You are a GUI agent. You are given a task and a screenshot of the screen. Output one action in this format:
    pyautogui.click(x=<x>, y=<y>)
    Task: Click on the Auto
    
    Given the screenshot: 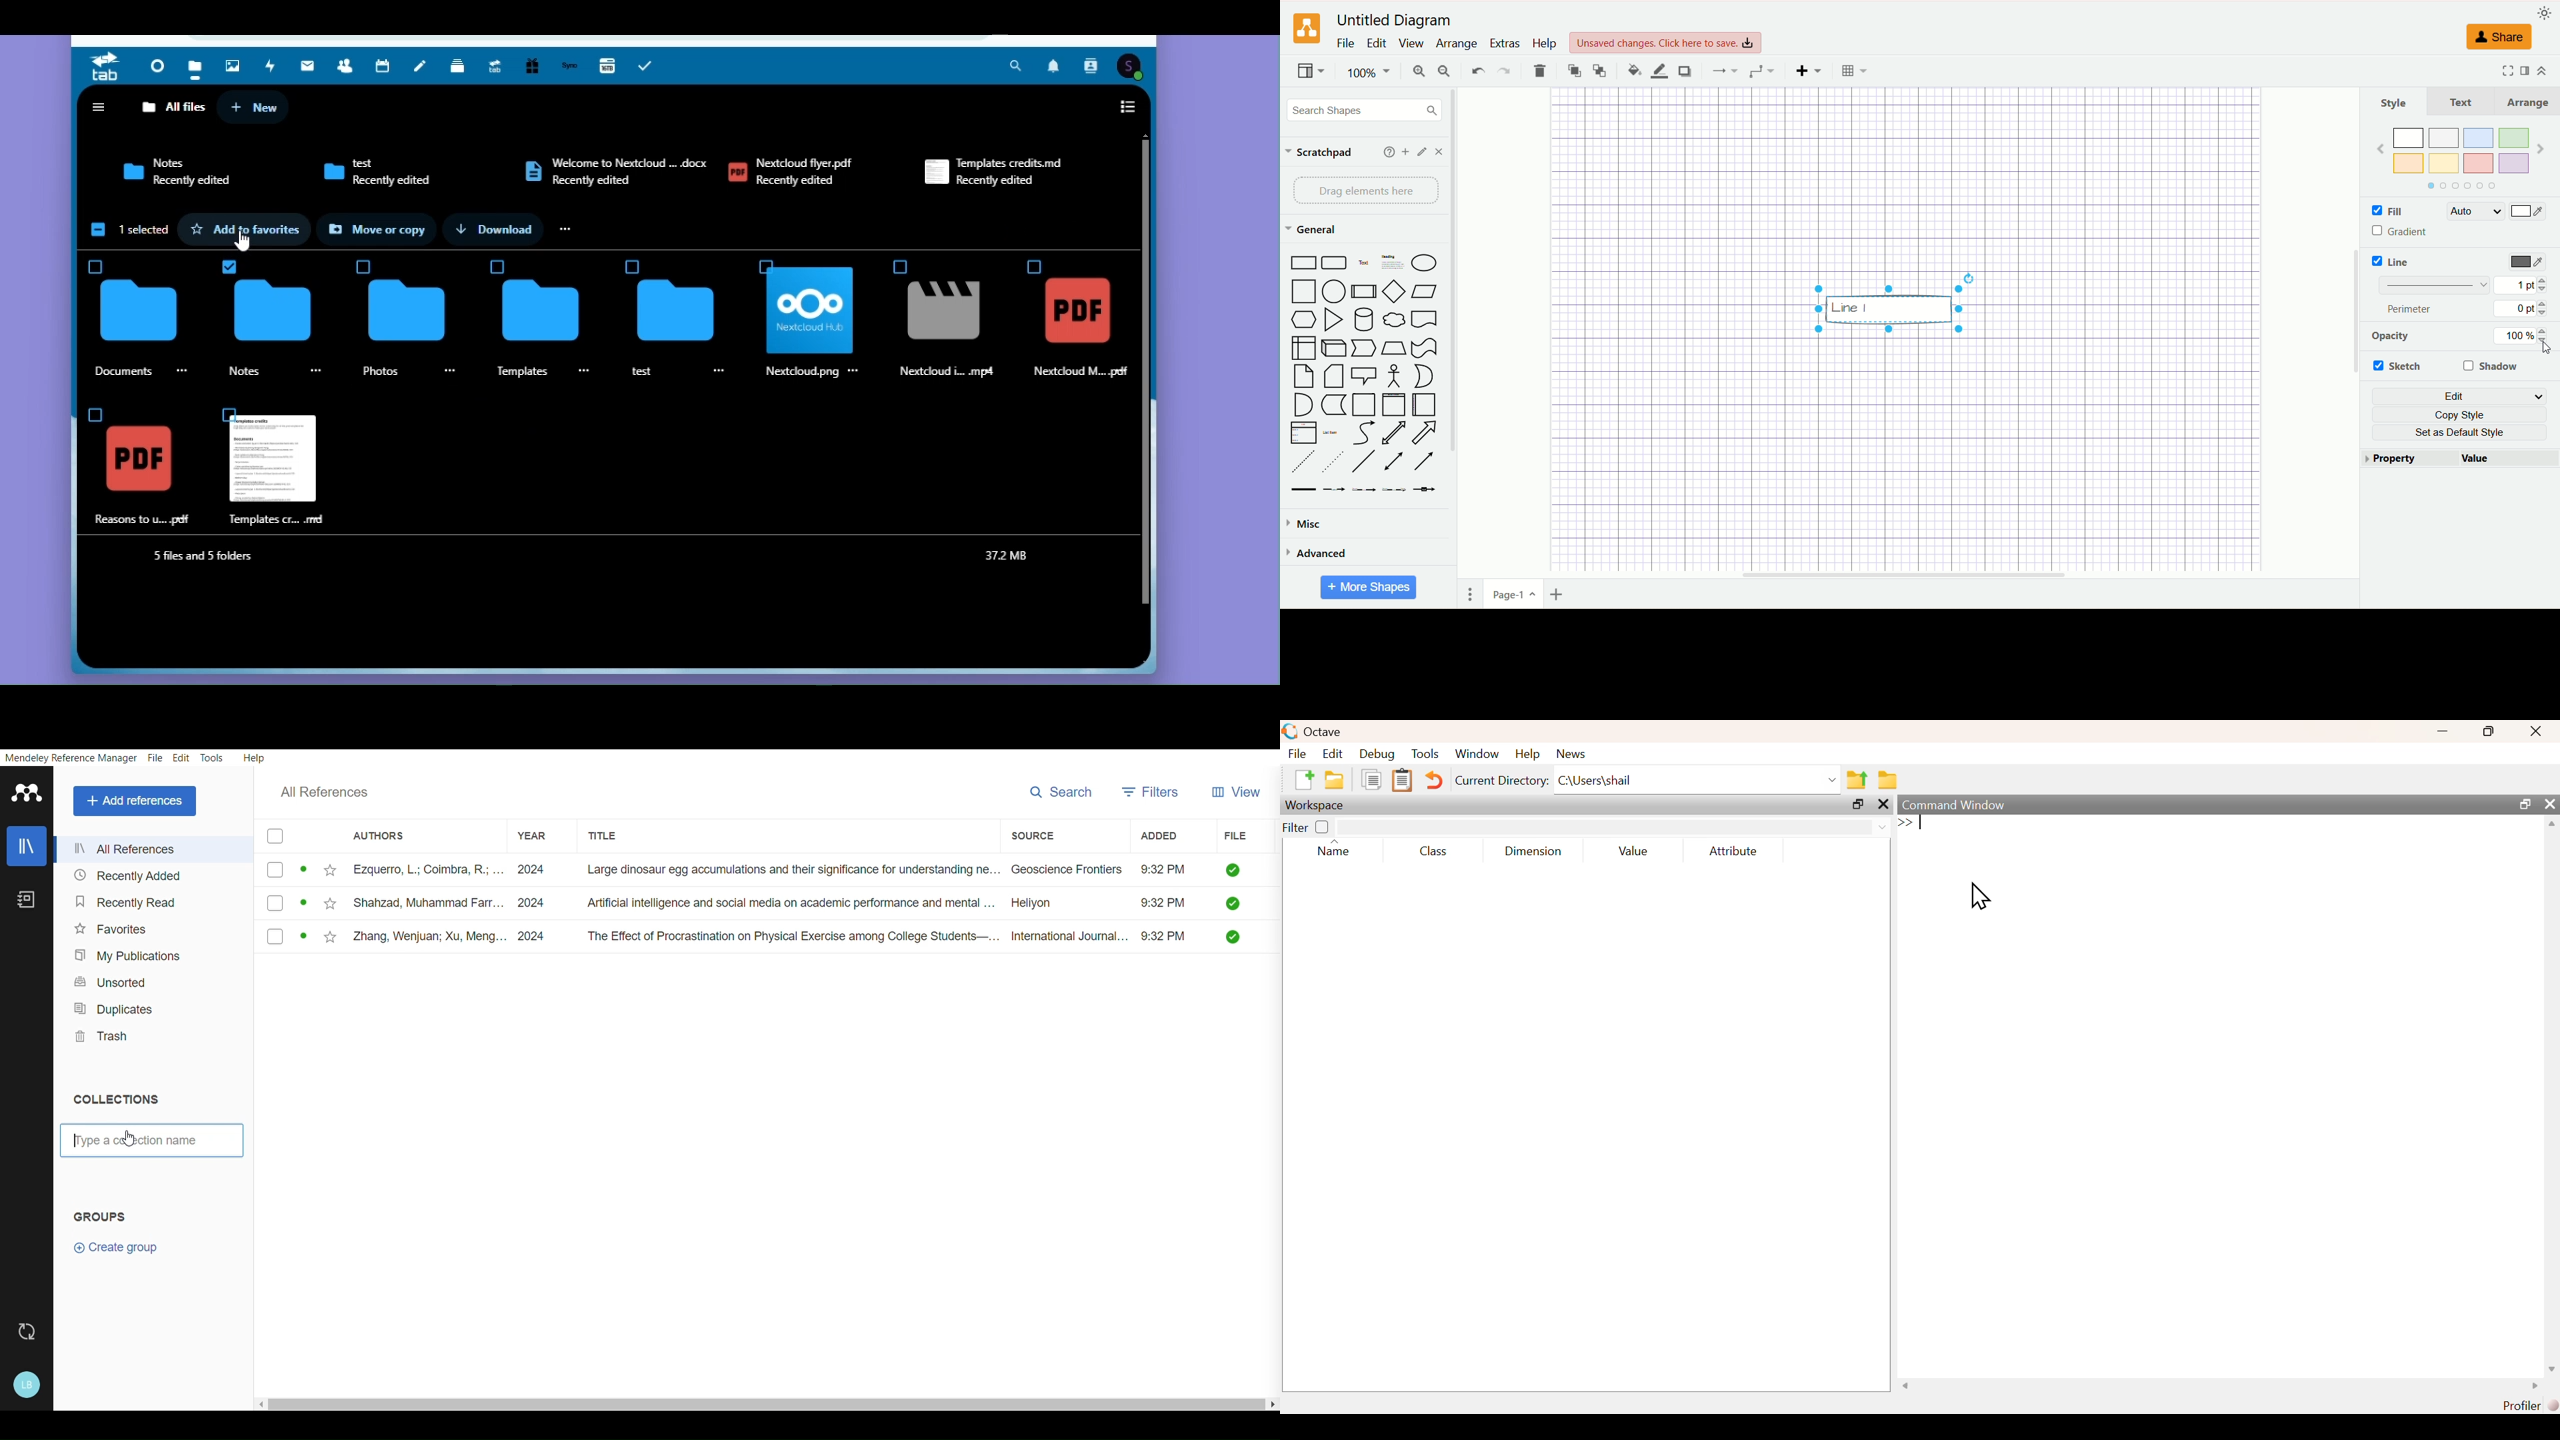 What is the action you would take?
    pyautogui.click(x=2475, y=213)
    